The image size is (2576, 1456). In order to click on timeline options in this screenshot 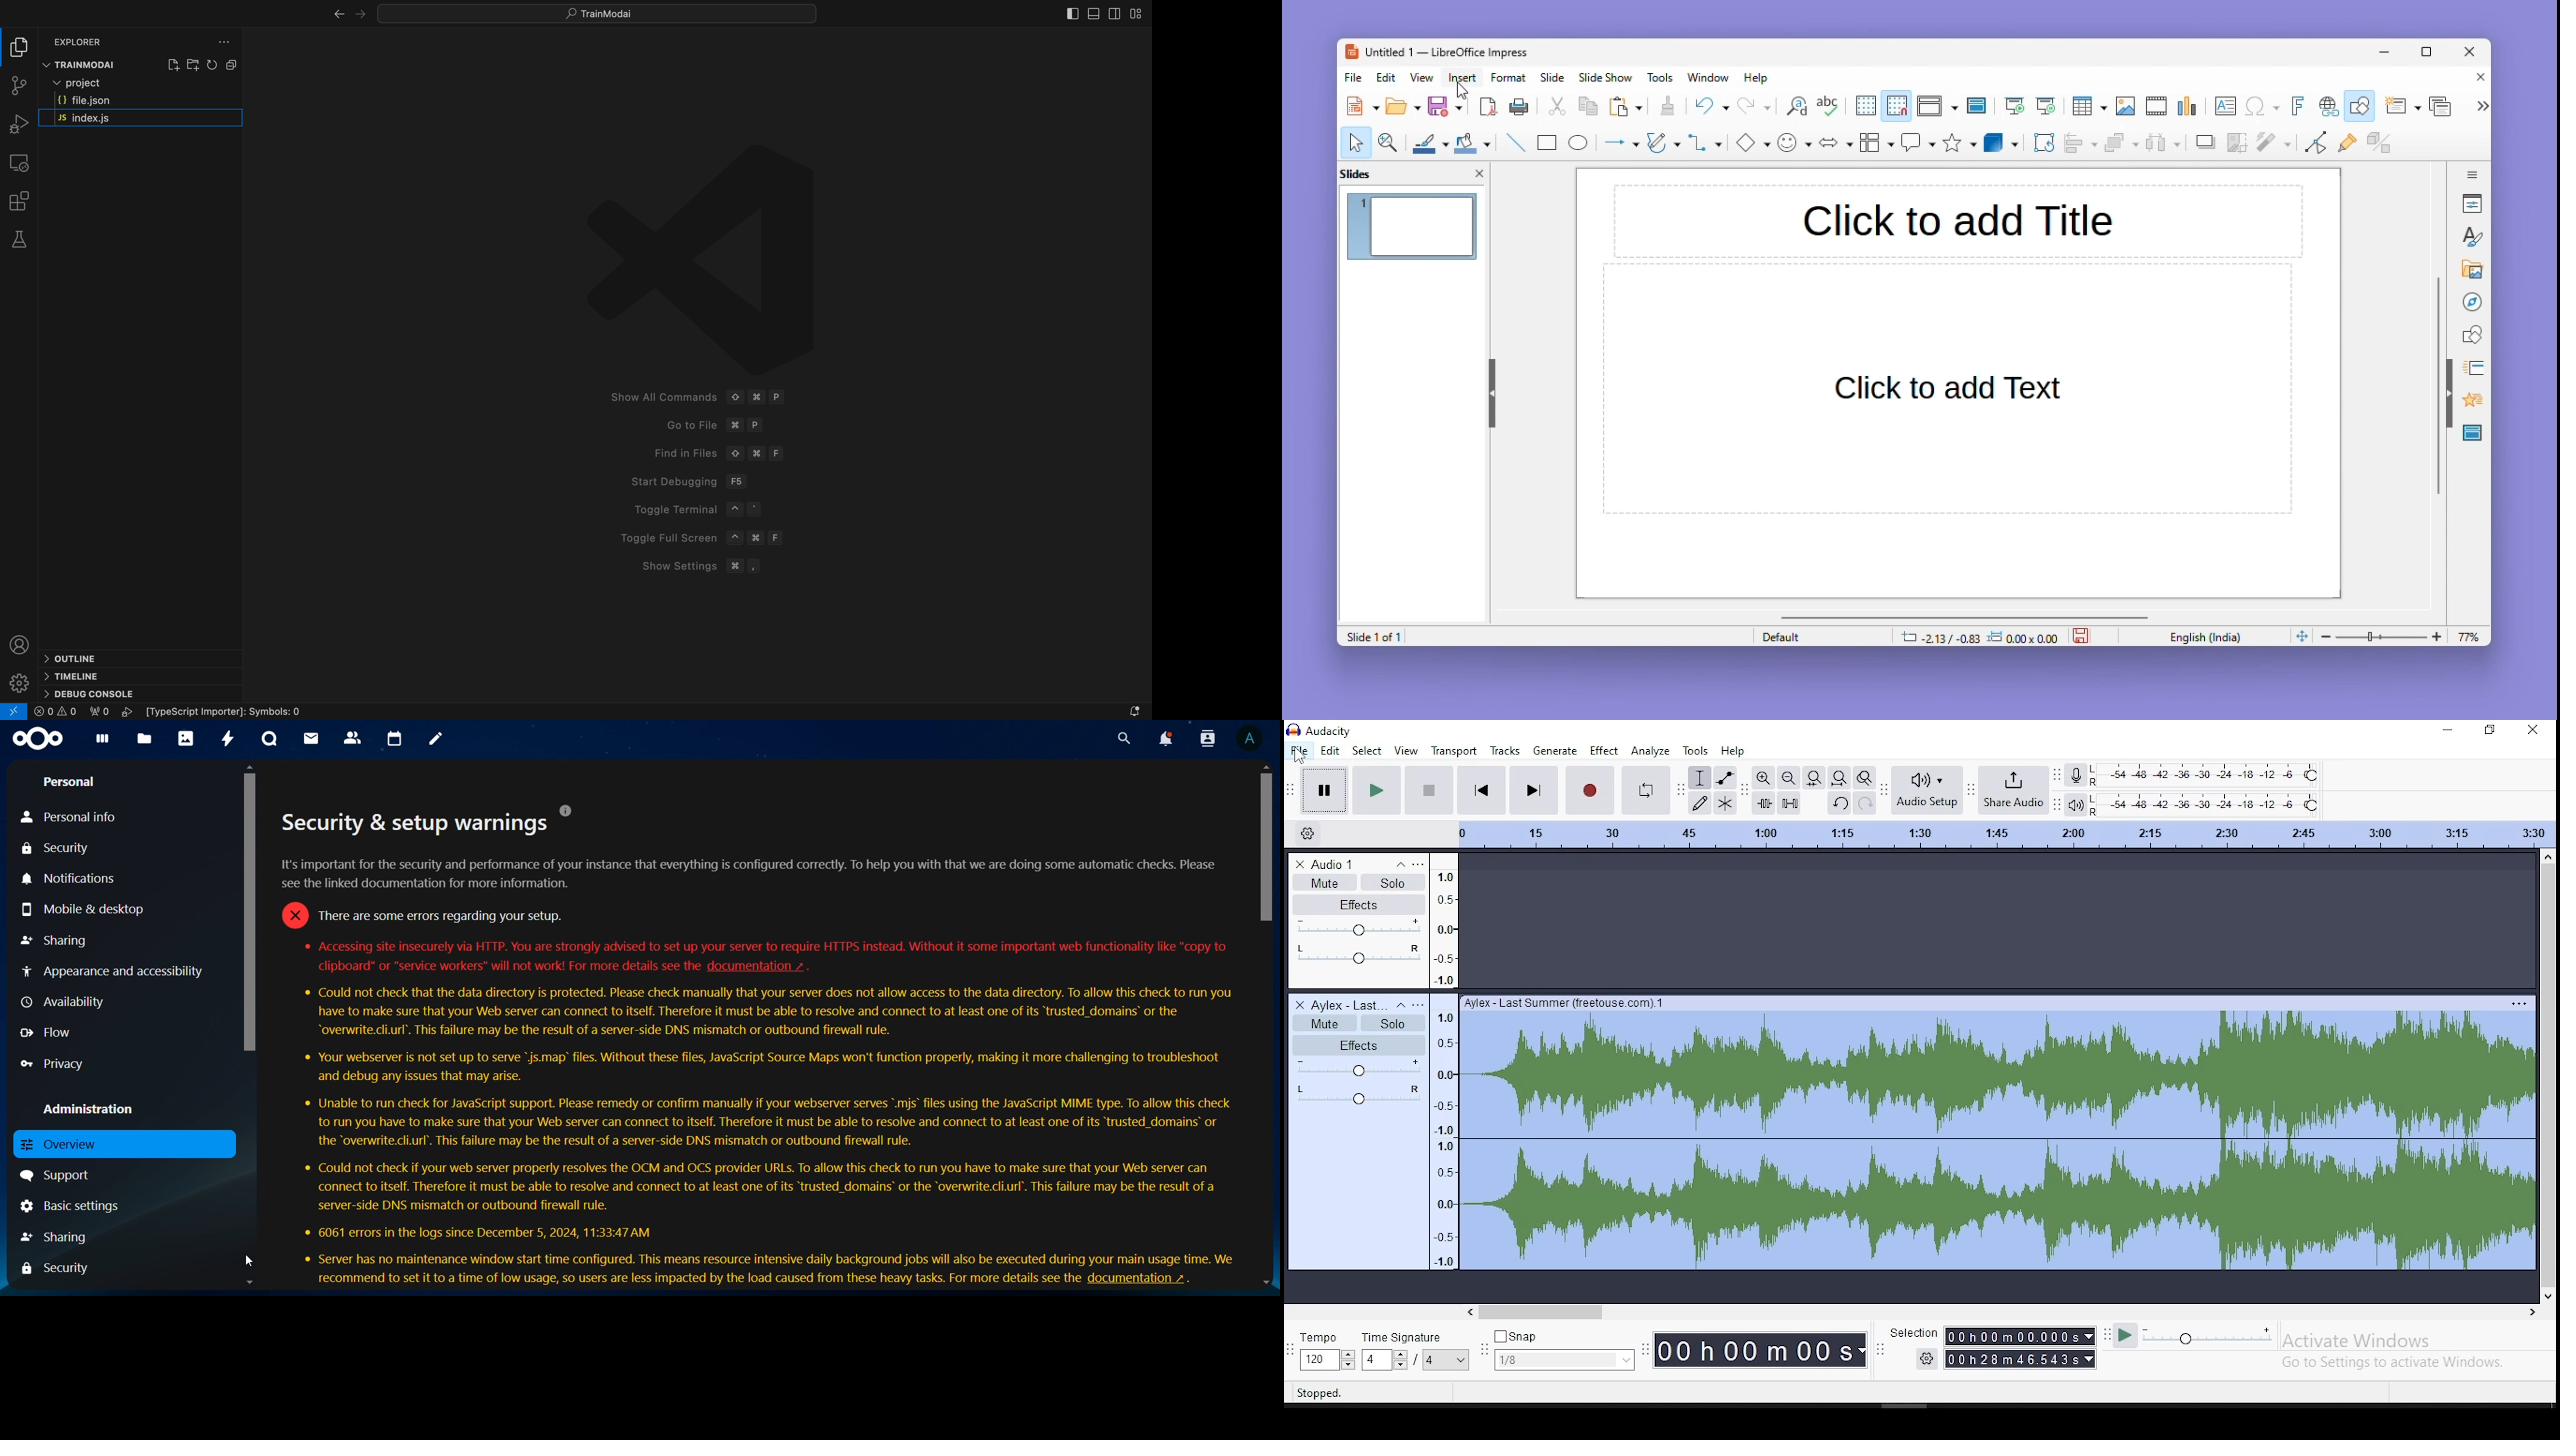, I will do `click(1308, 833)`.